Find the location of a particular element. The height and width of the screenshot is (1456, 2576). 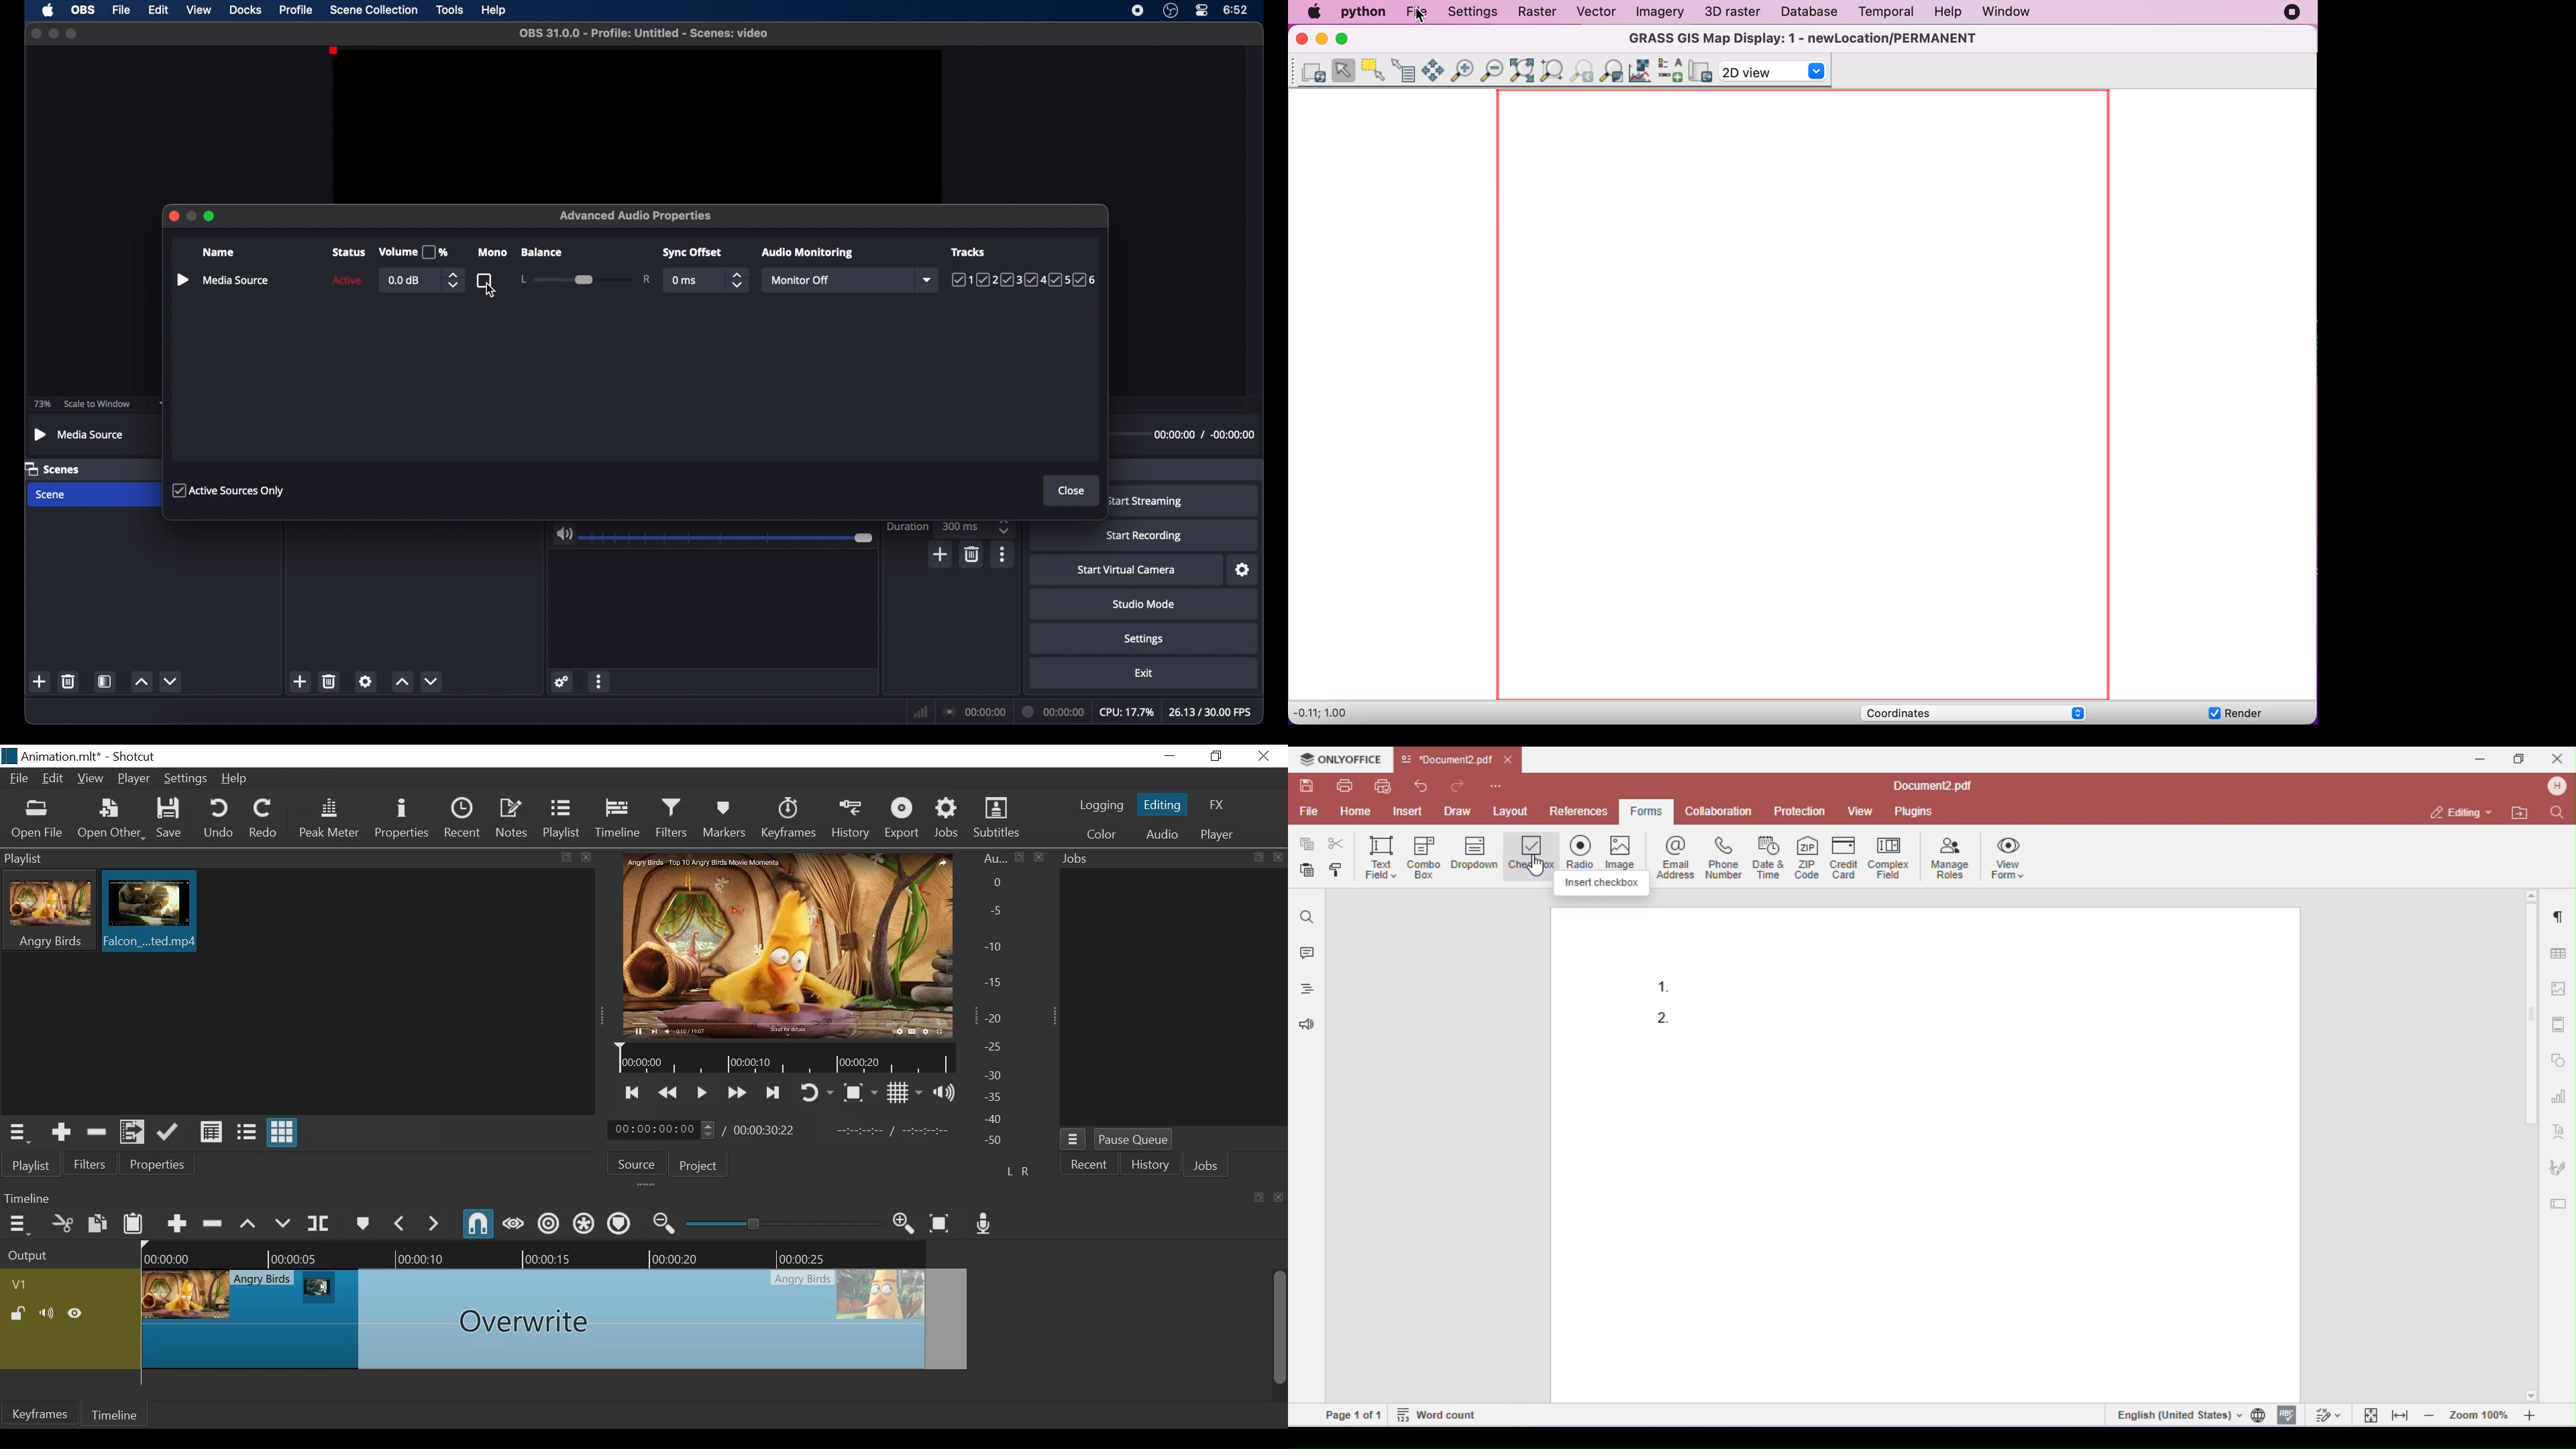

active sources only is located at coordinates (230, 491).